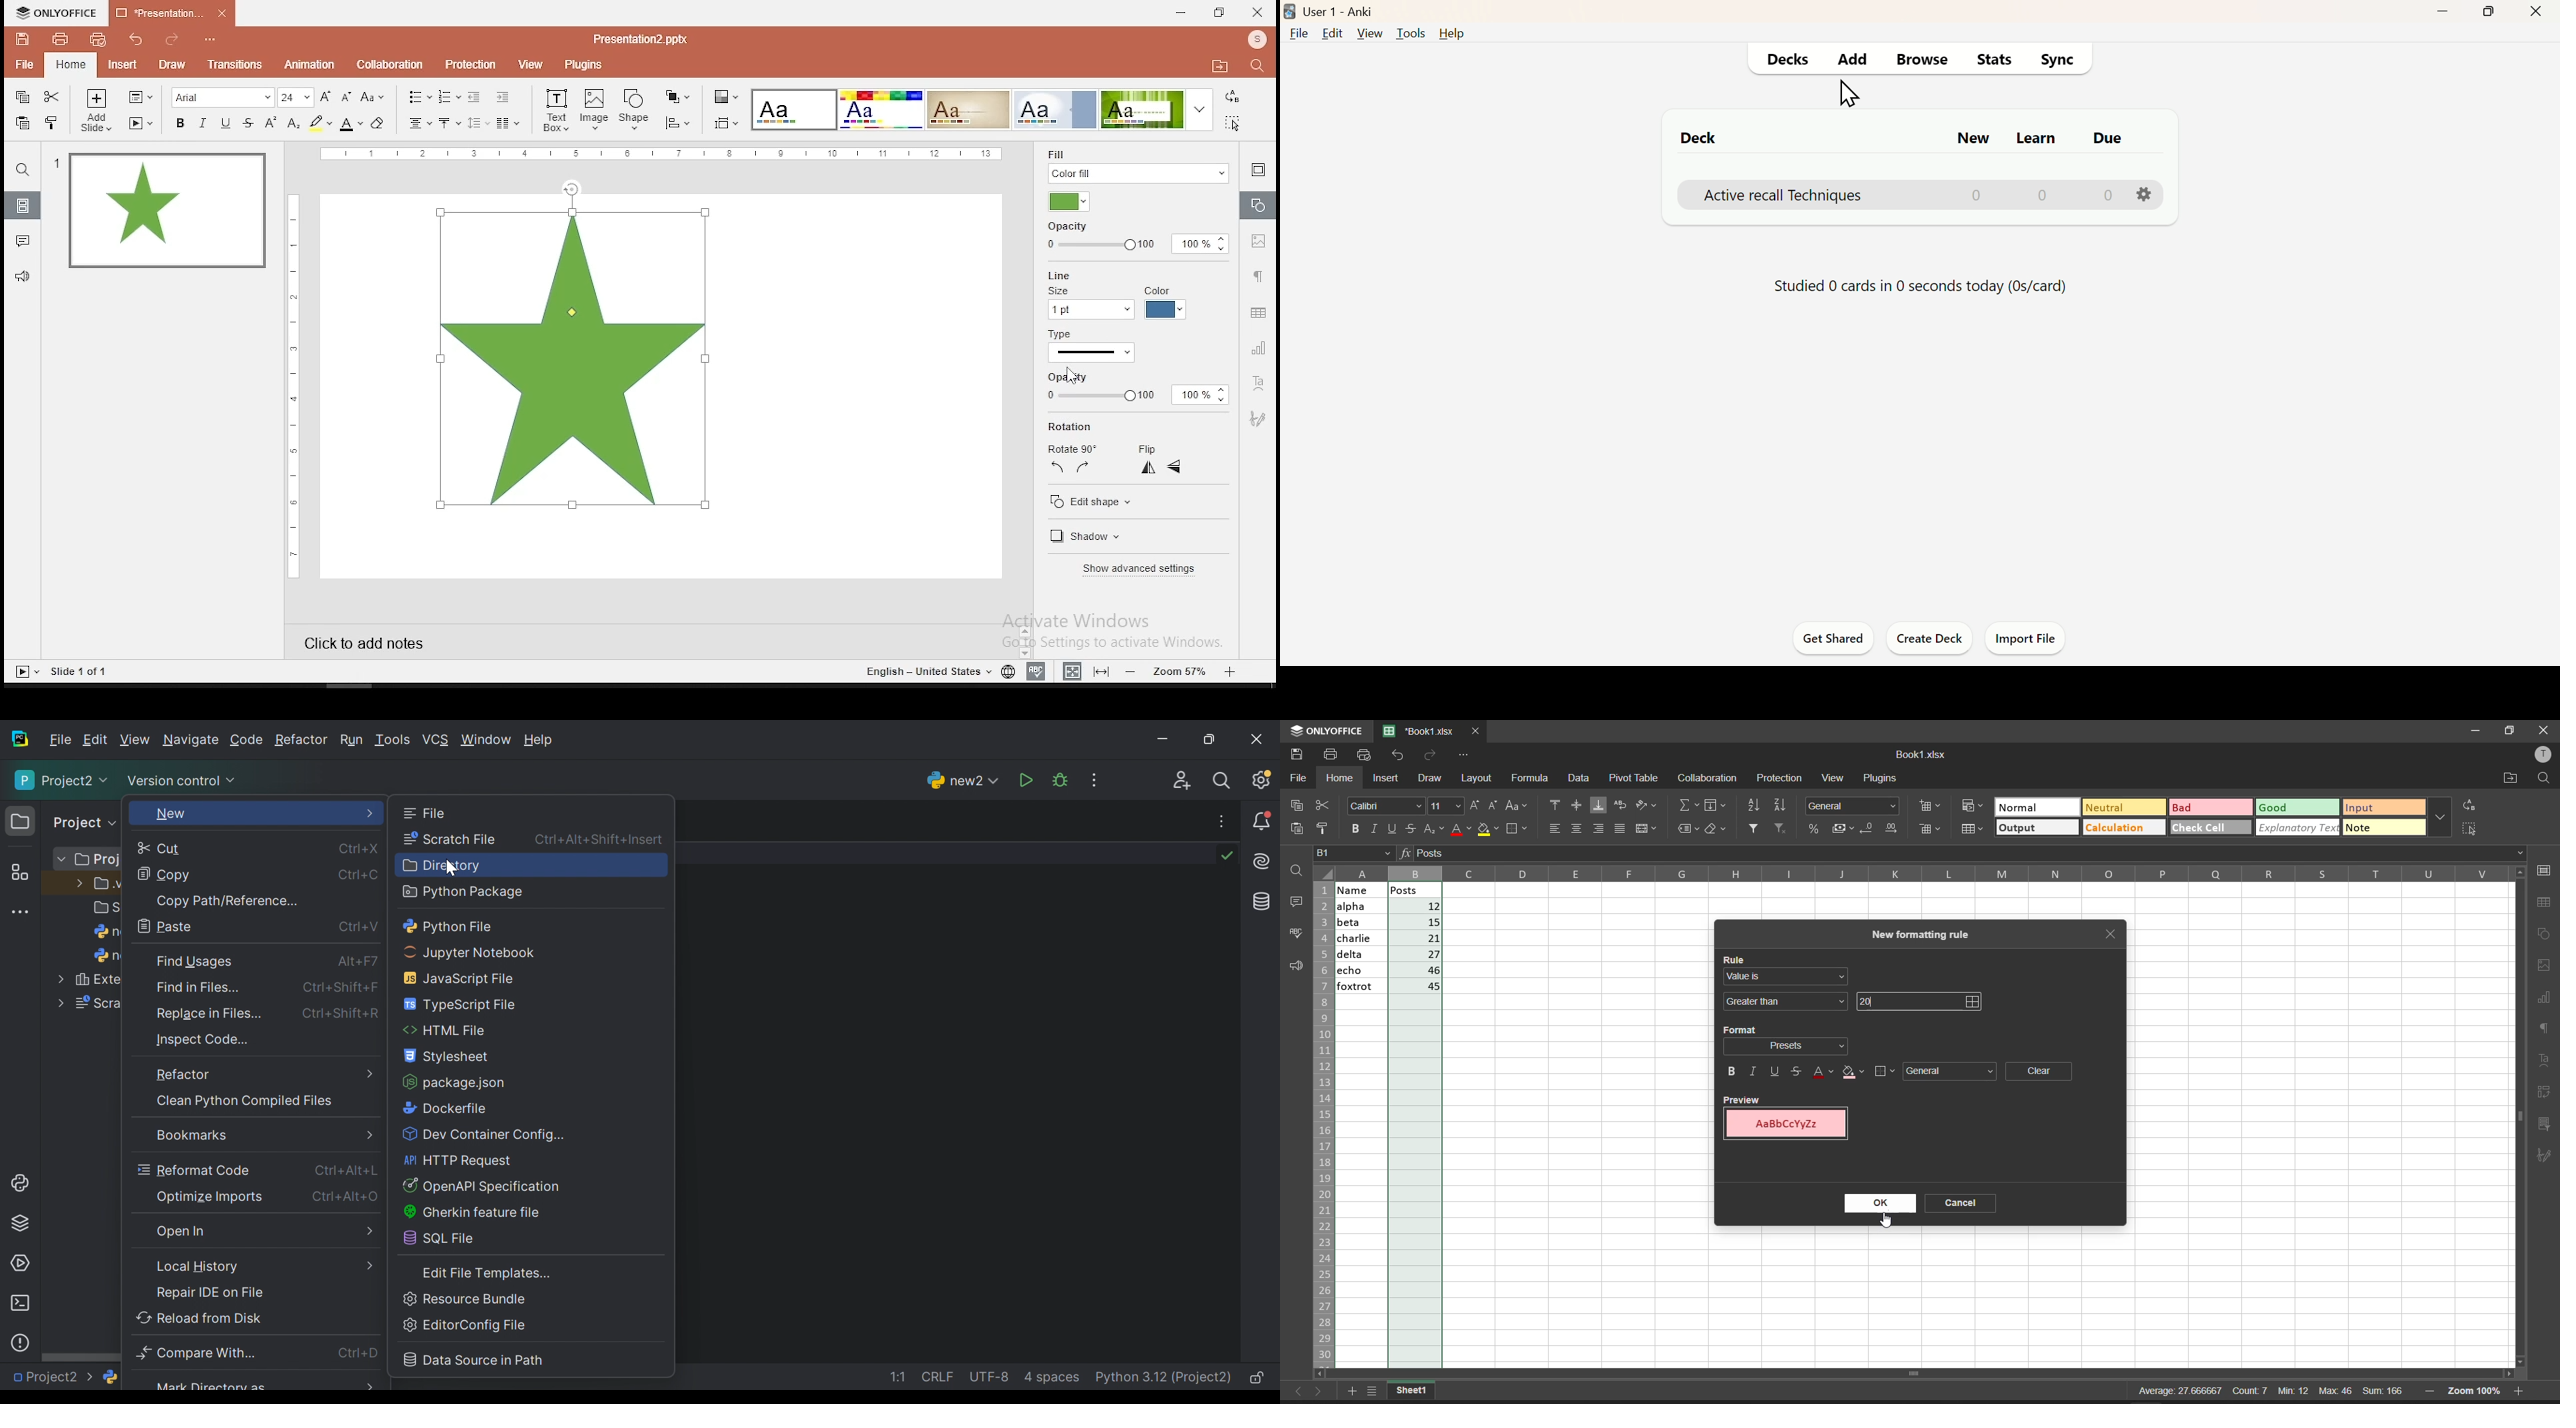 The height and width of the screenshot is (1428, 2576). I want to click on move to the sheet right, so click(1319, 1390).